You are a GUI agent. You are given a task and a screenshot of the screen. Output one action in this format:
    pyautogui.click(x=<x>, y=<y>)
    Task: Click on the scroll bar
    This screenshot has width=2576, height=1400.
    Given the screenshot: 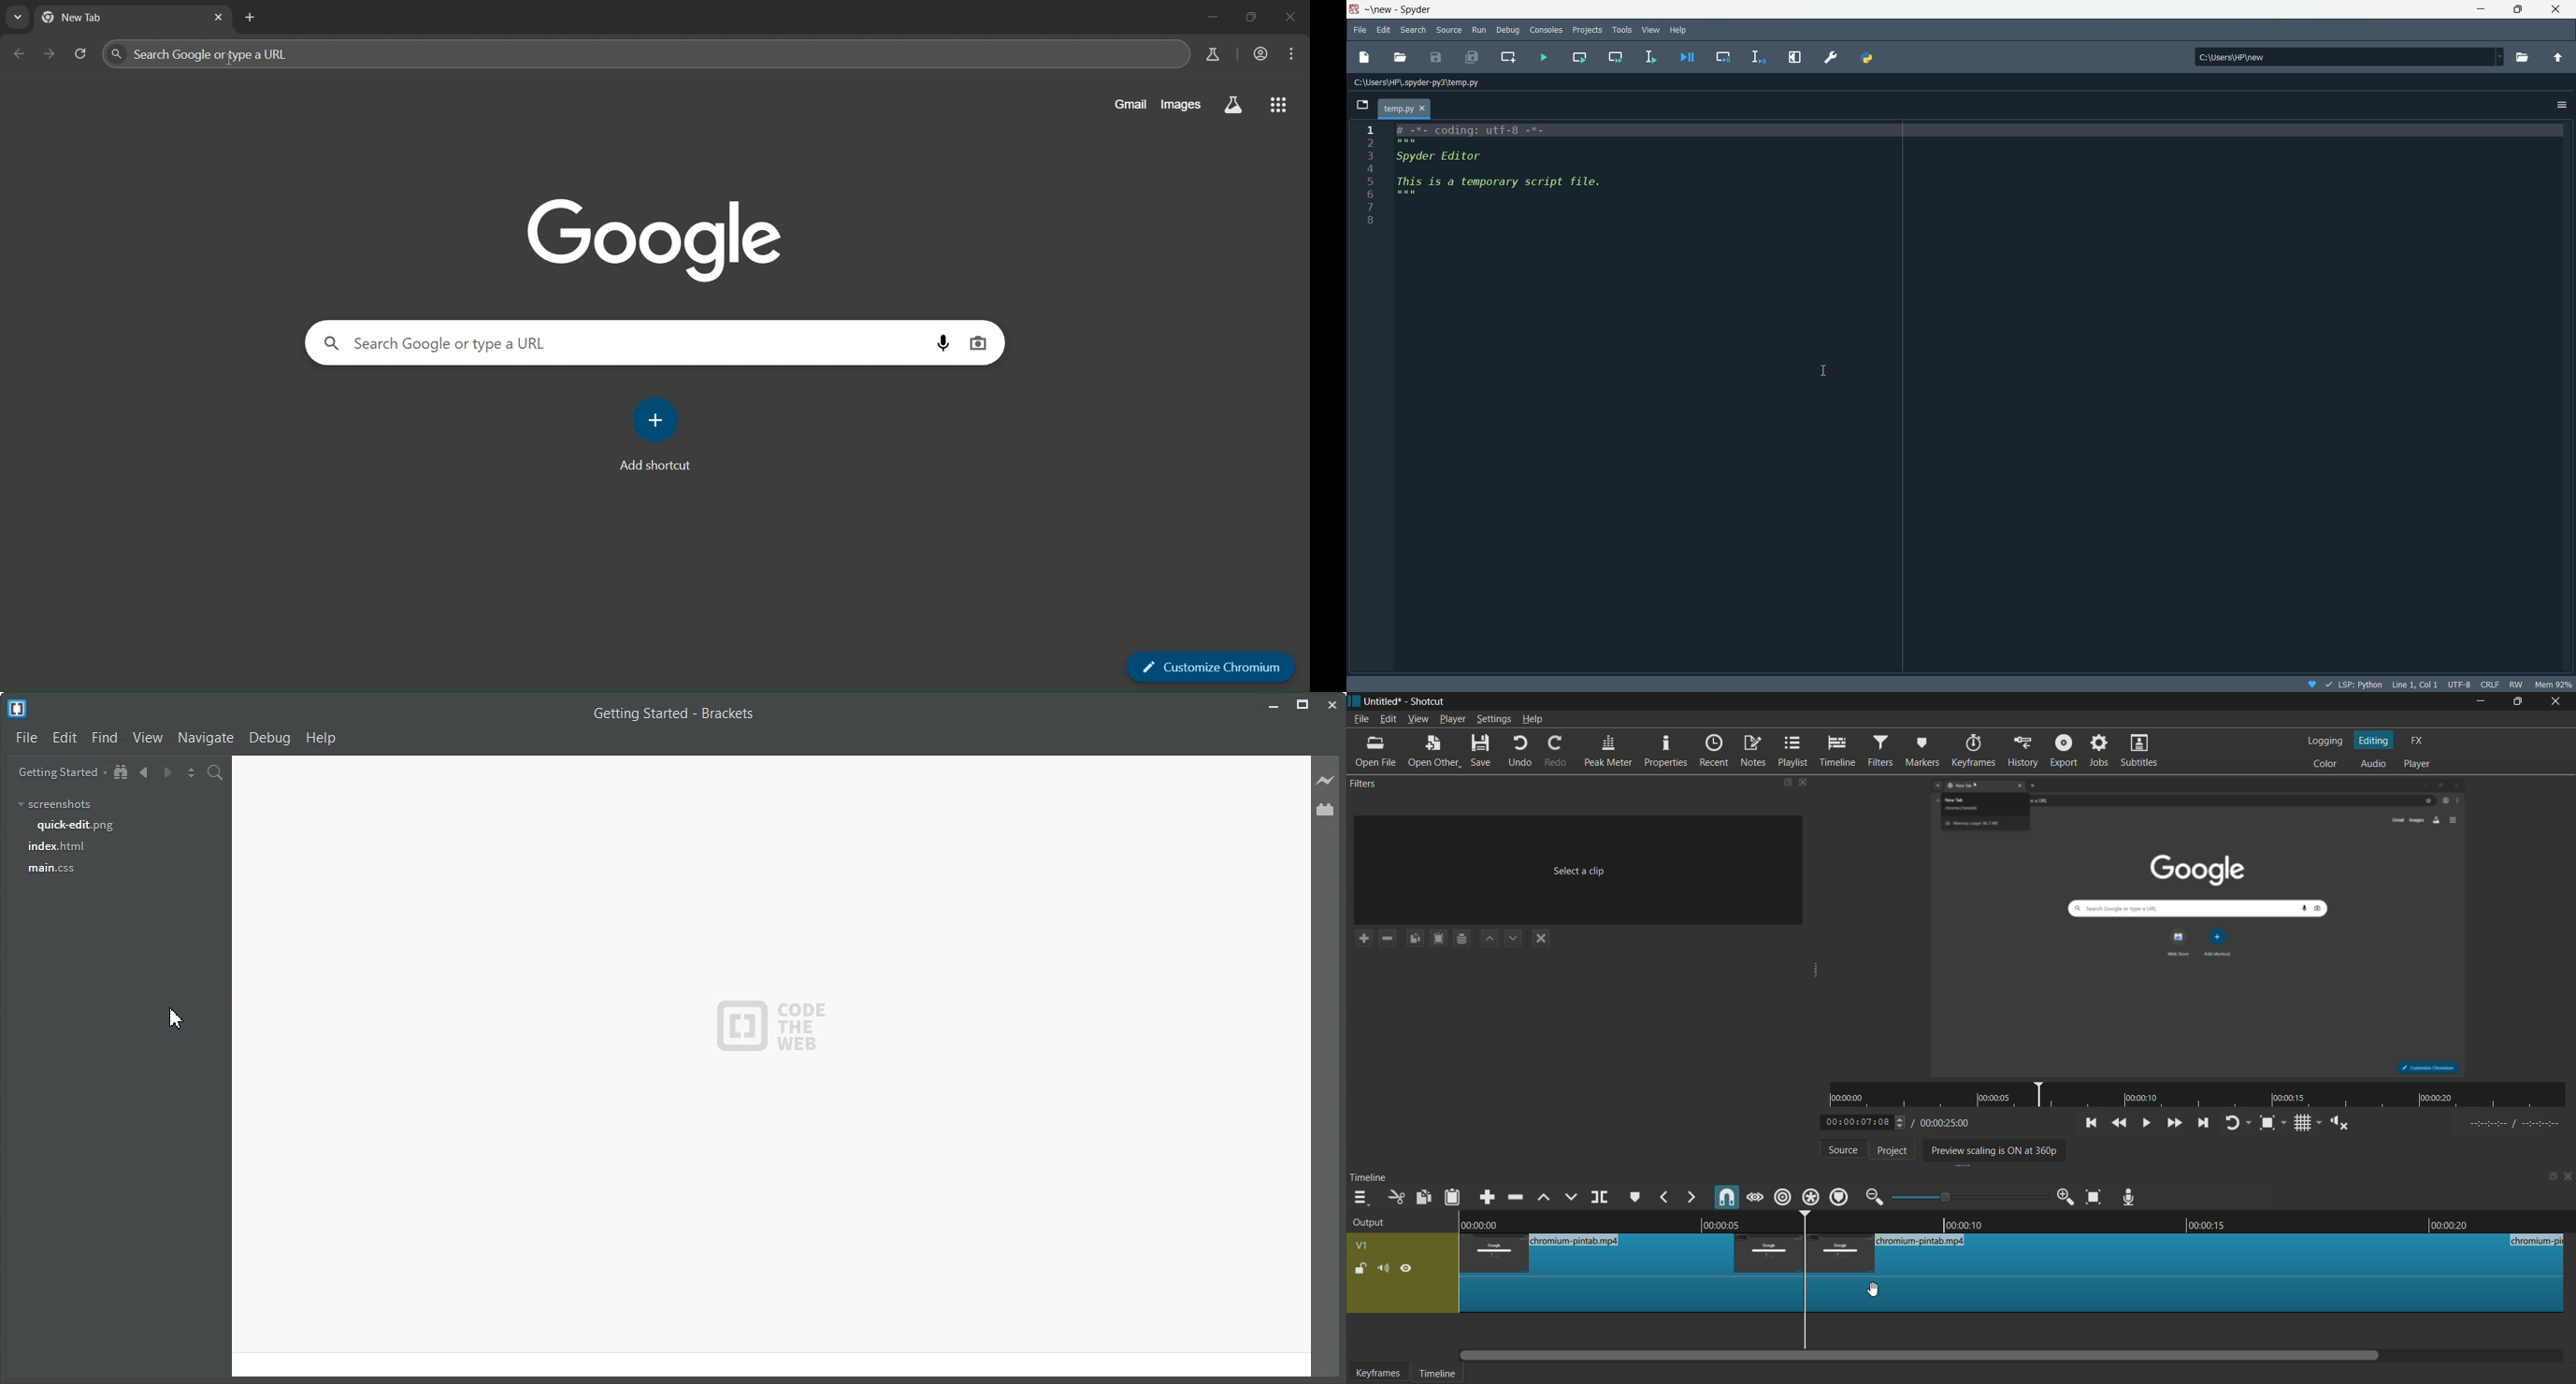 What is the action you would take?
    pyautogui.click(x=1920, y=1355)
    